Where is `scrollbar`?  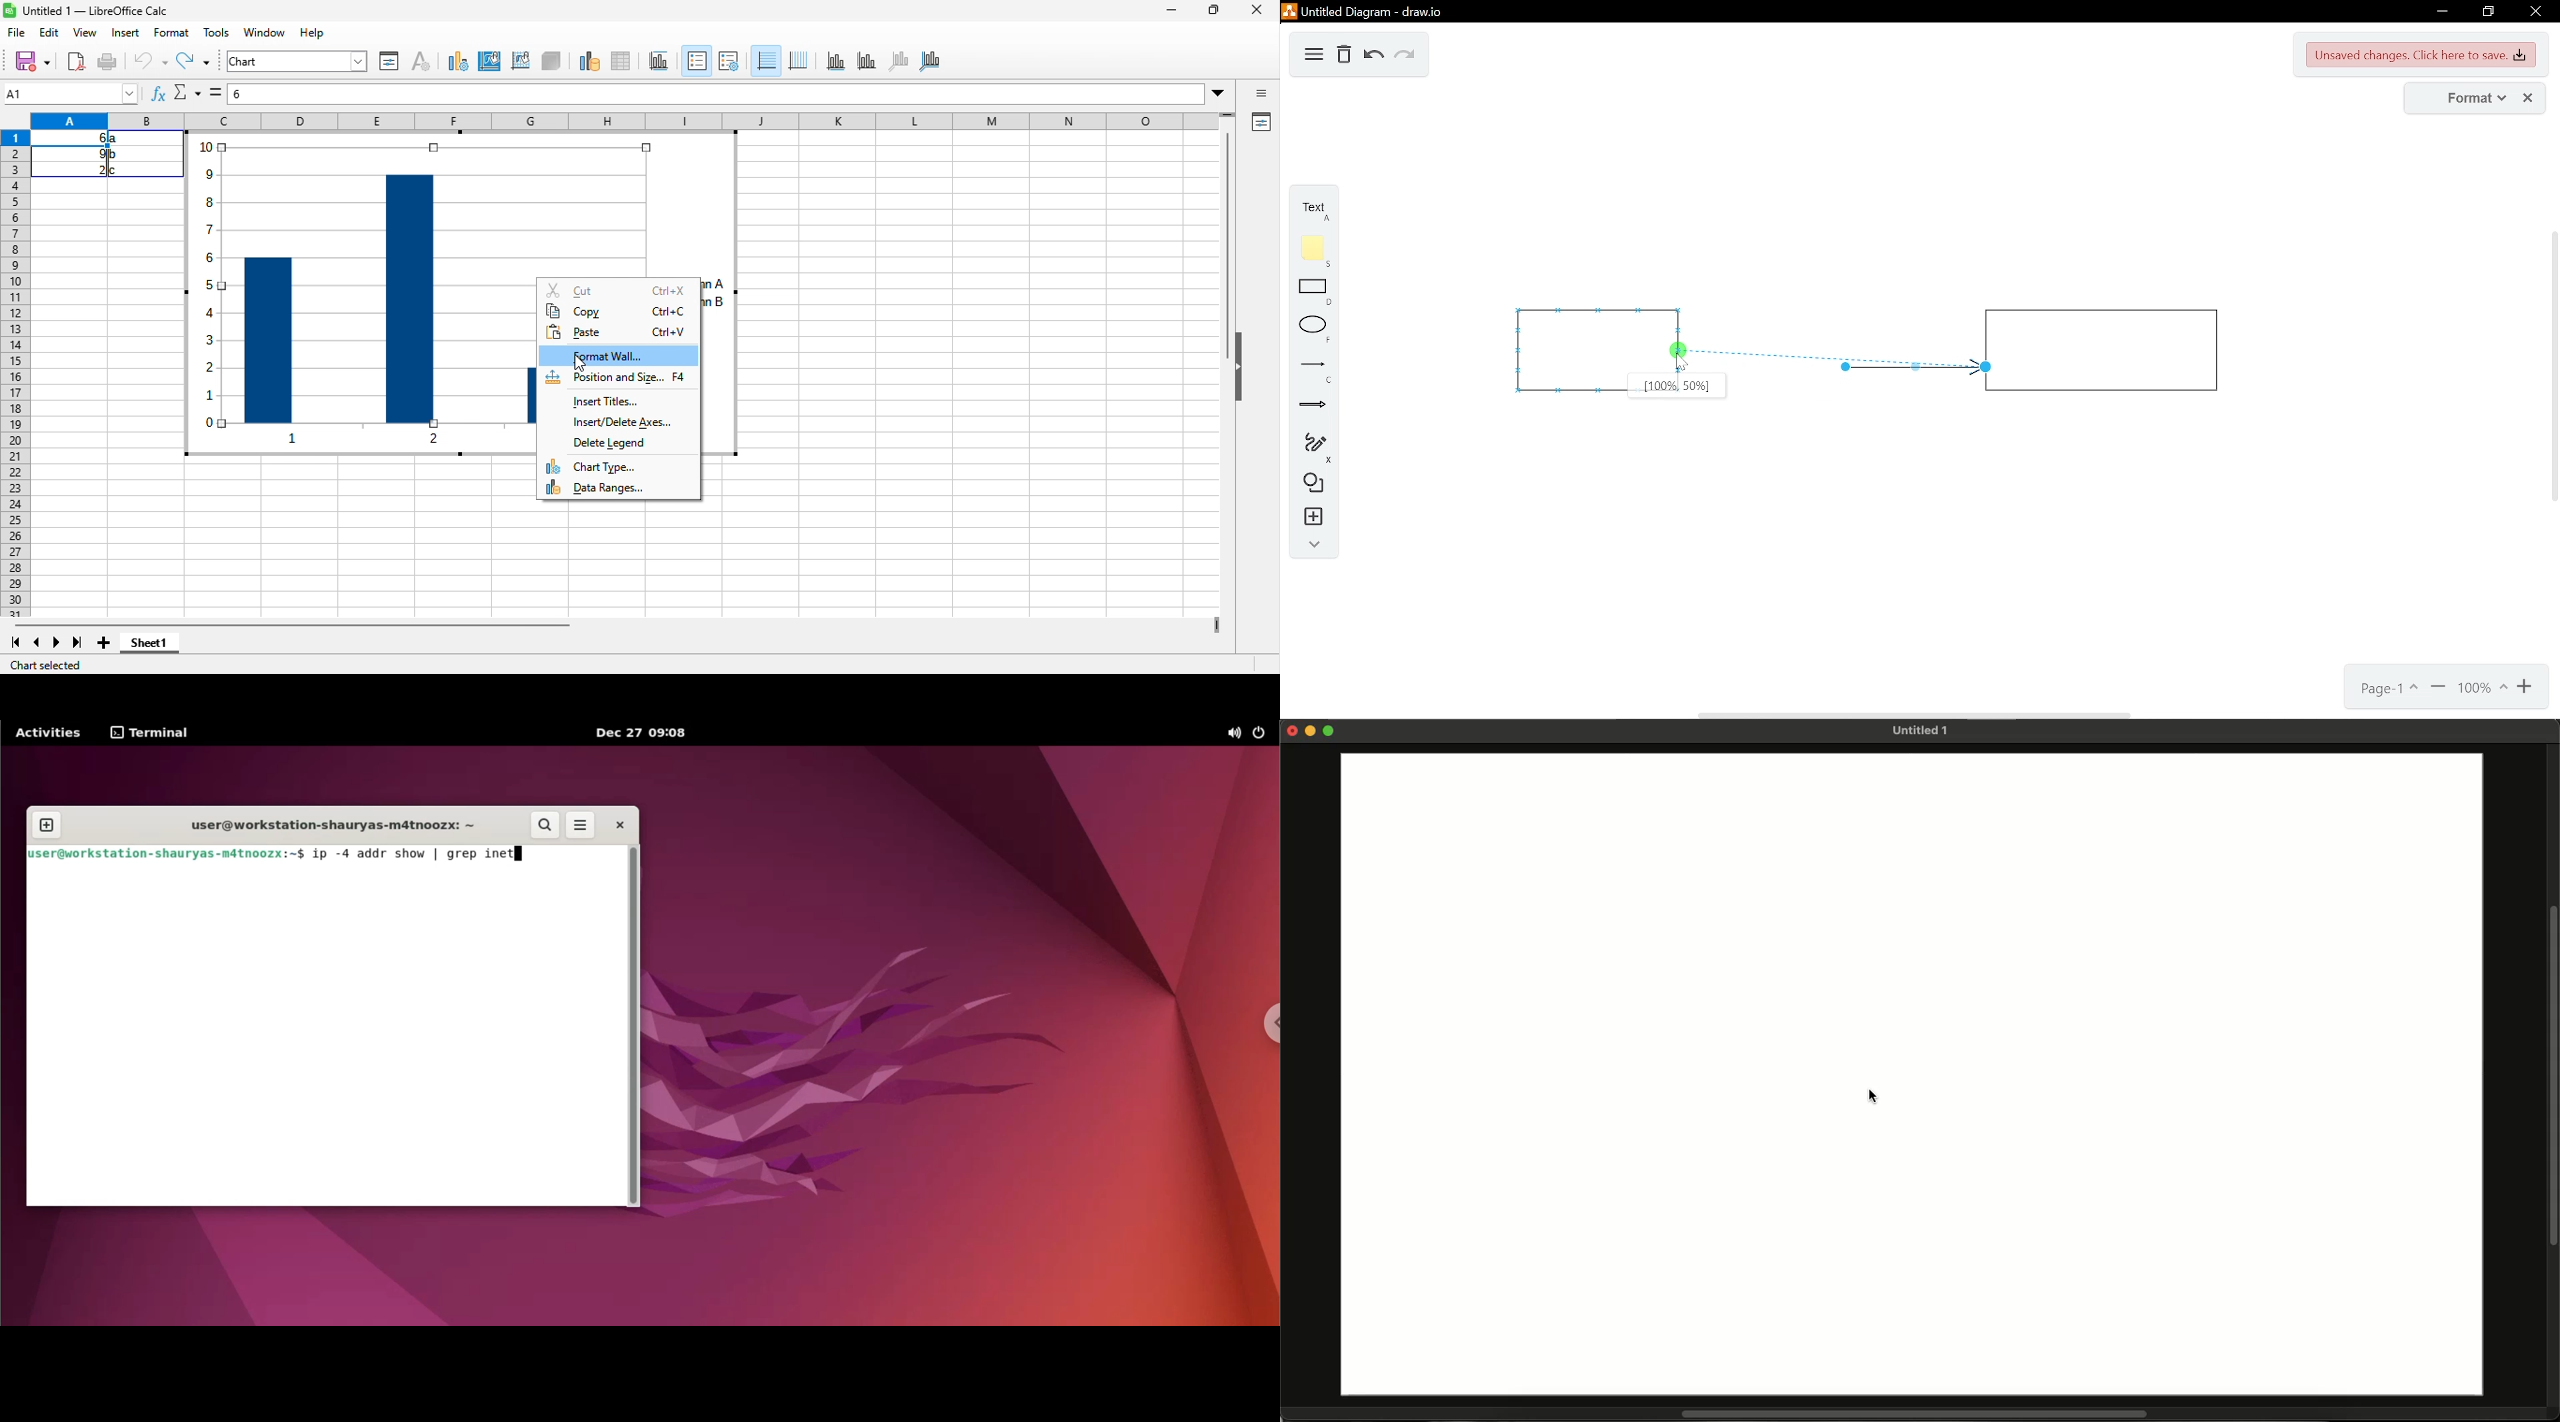 scrollbar is located at coordinates (635, 1027).